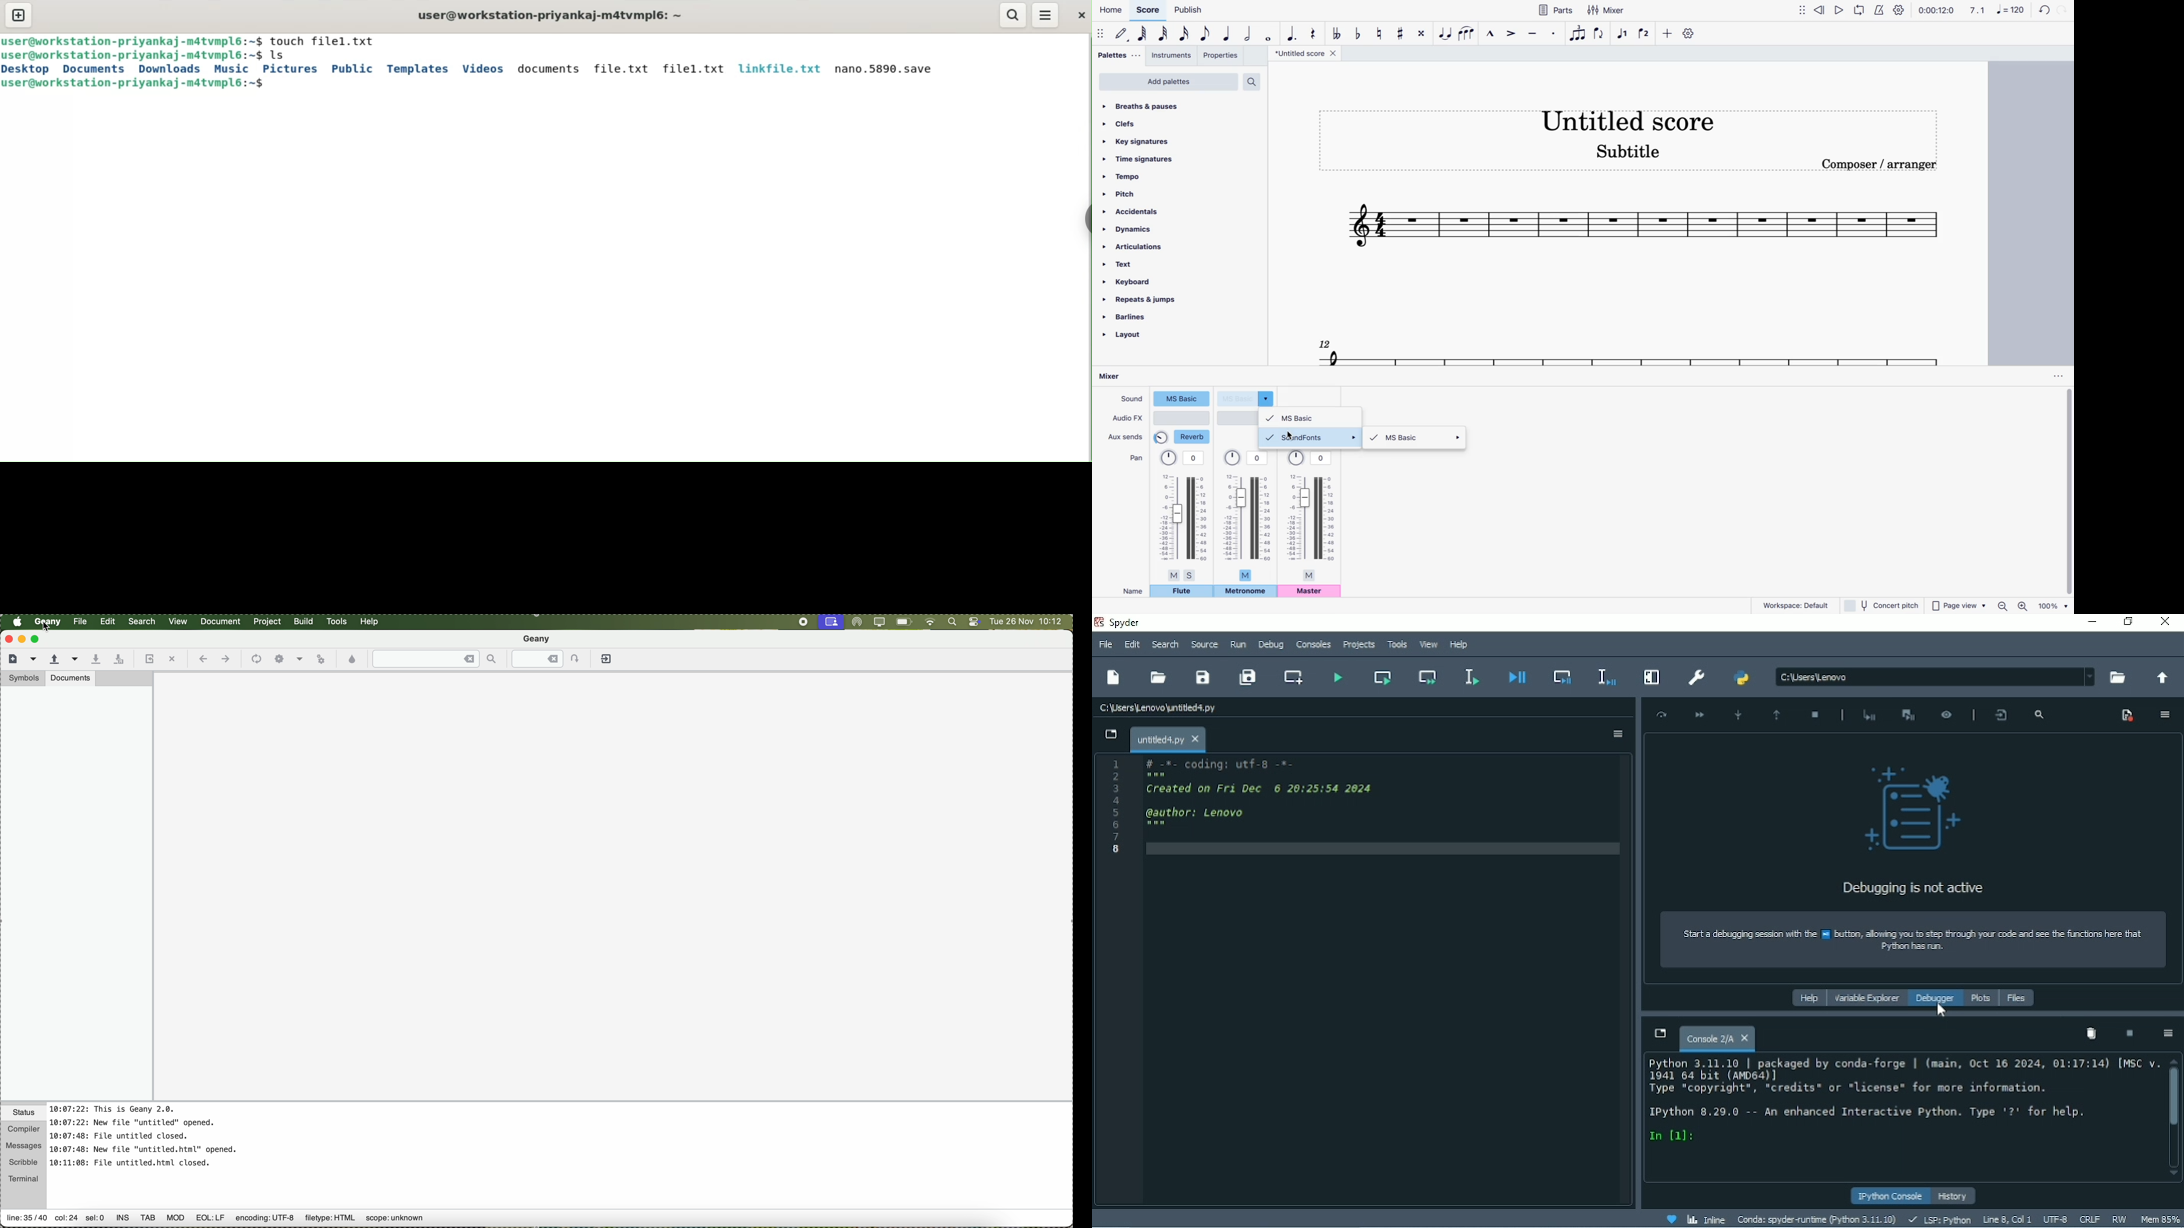 This screenshot has width=2184, height=1232. What do you see at coordinates (1113, 677) in the screenshot?
I see `New file` at bounding box center [1113, 677].